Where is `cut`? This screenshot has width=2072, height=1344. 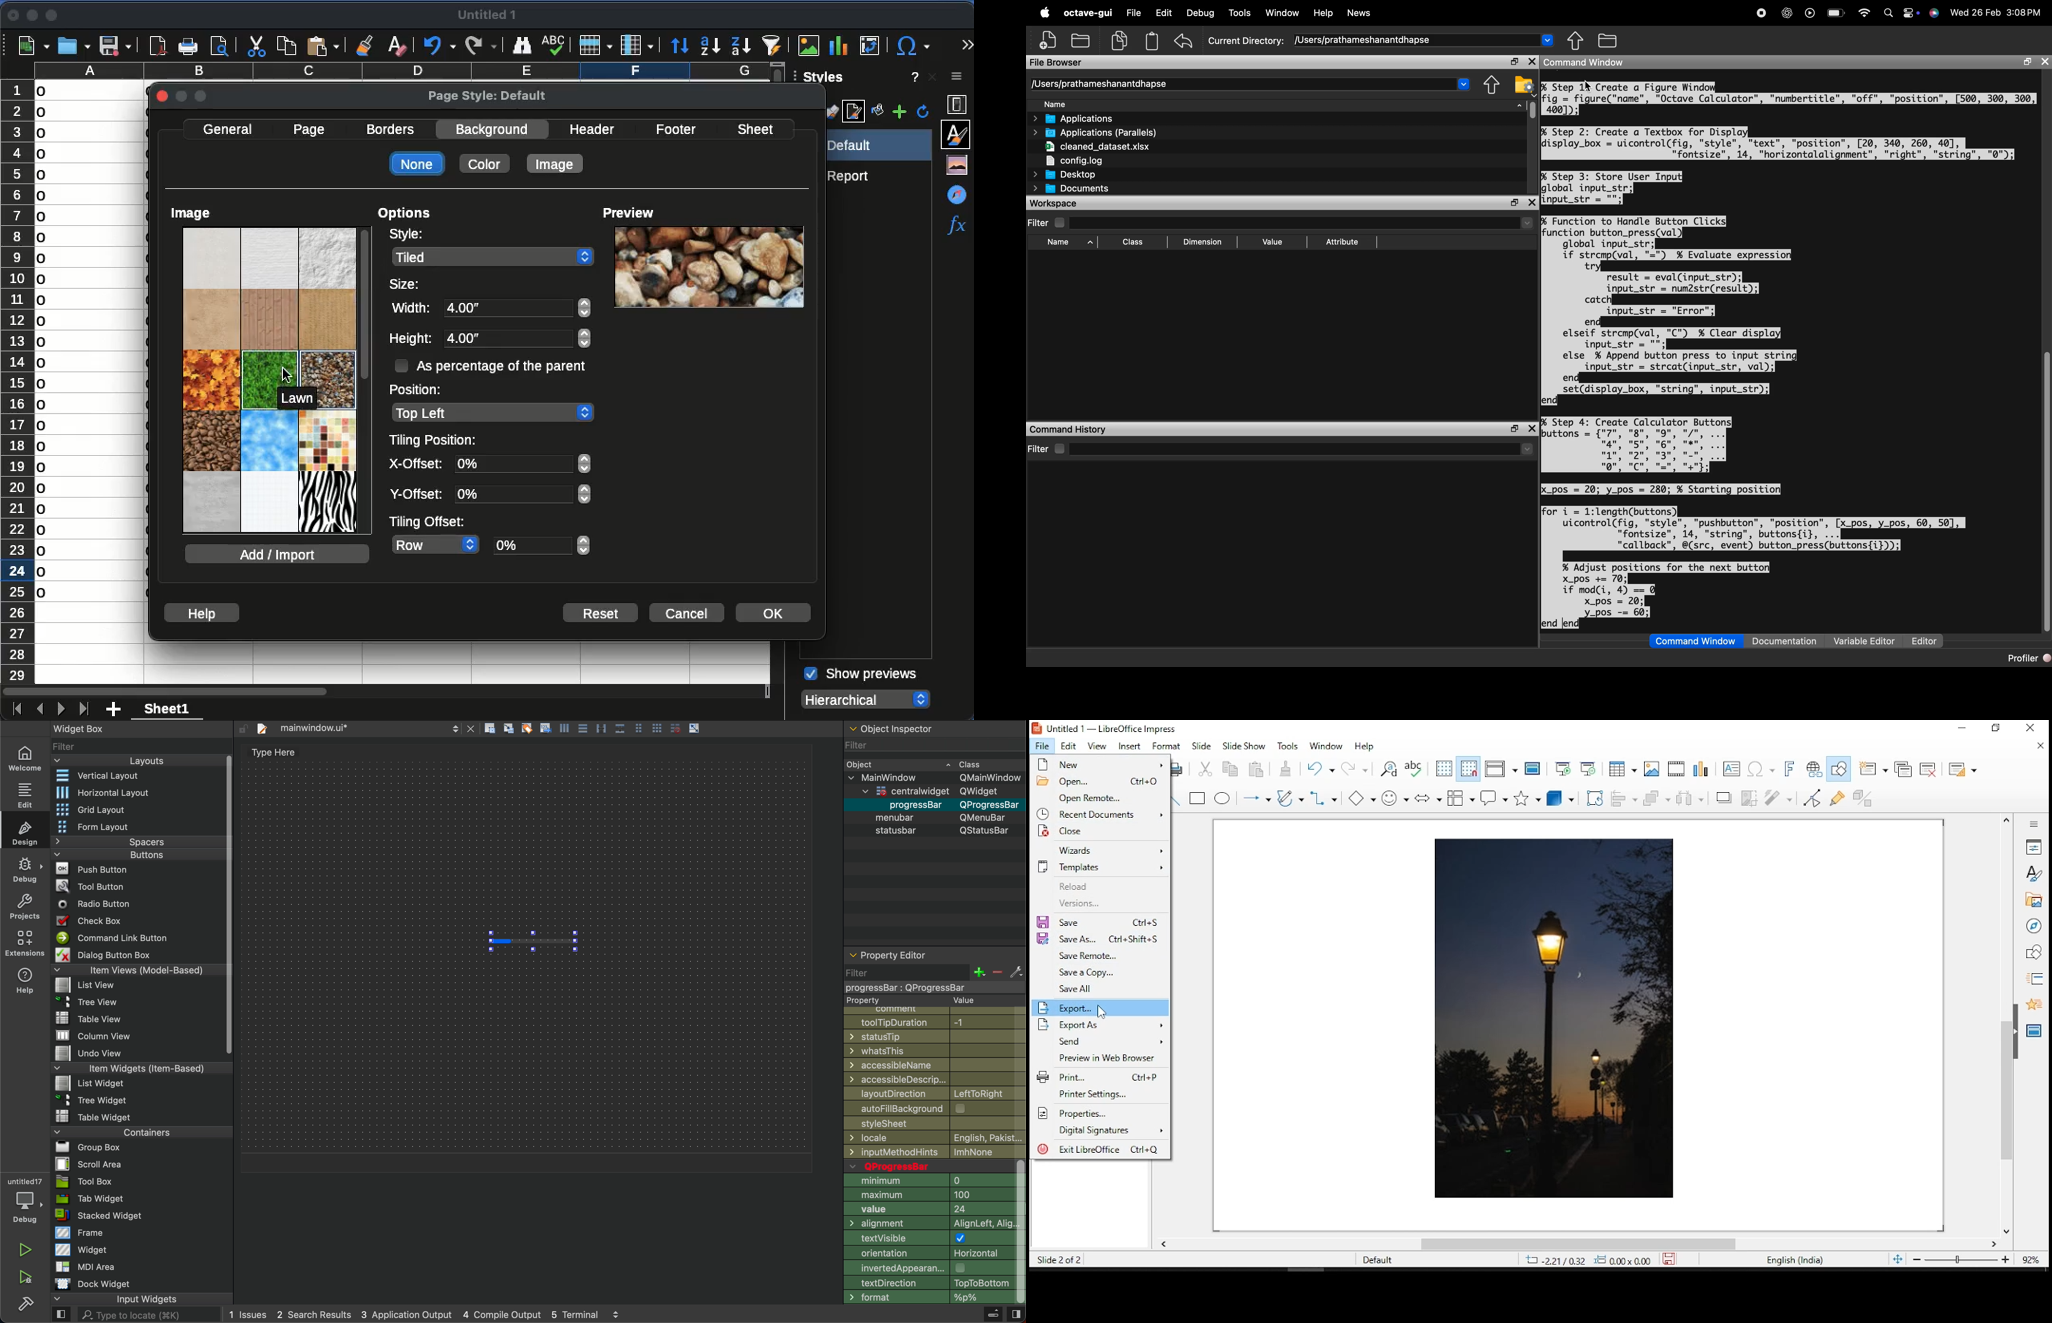
cut is located at coordinates (1205, 770).